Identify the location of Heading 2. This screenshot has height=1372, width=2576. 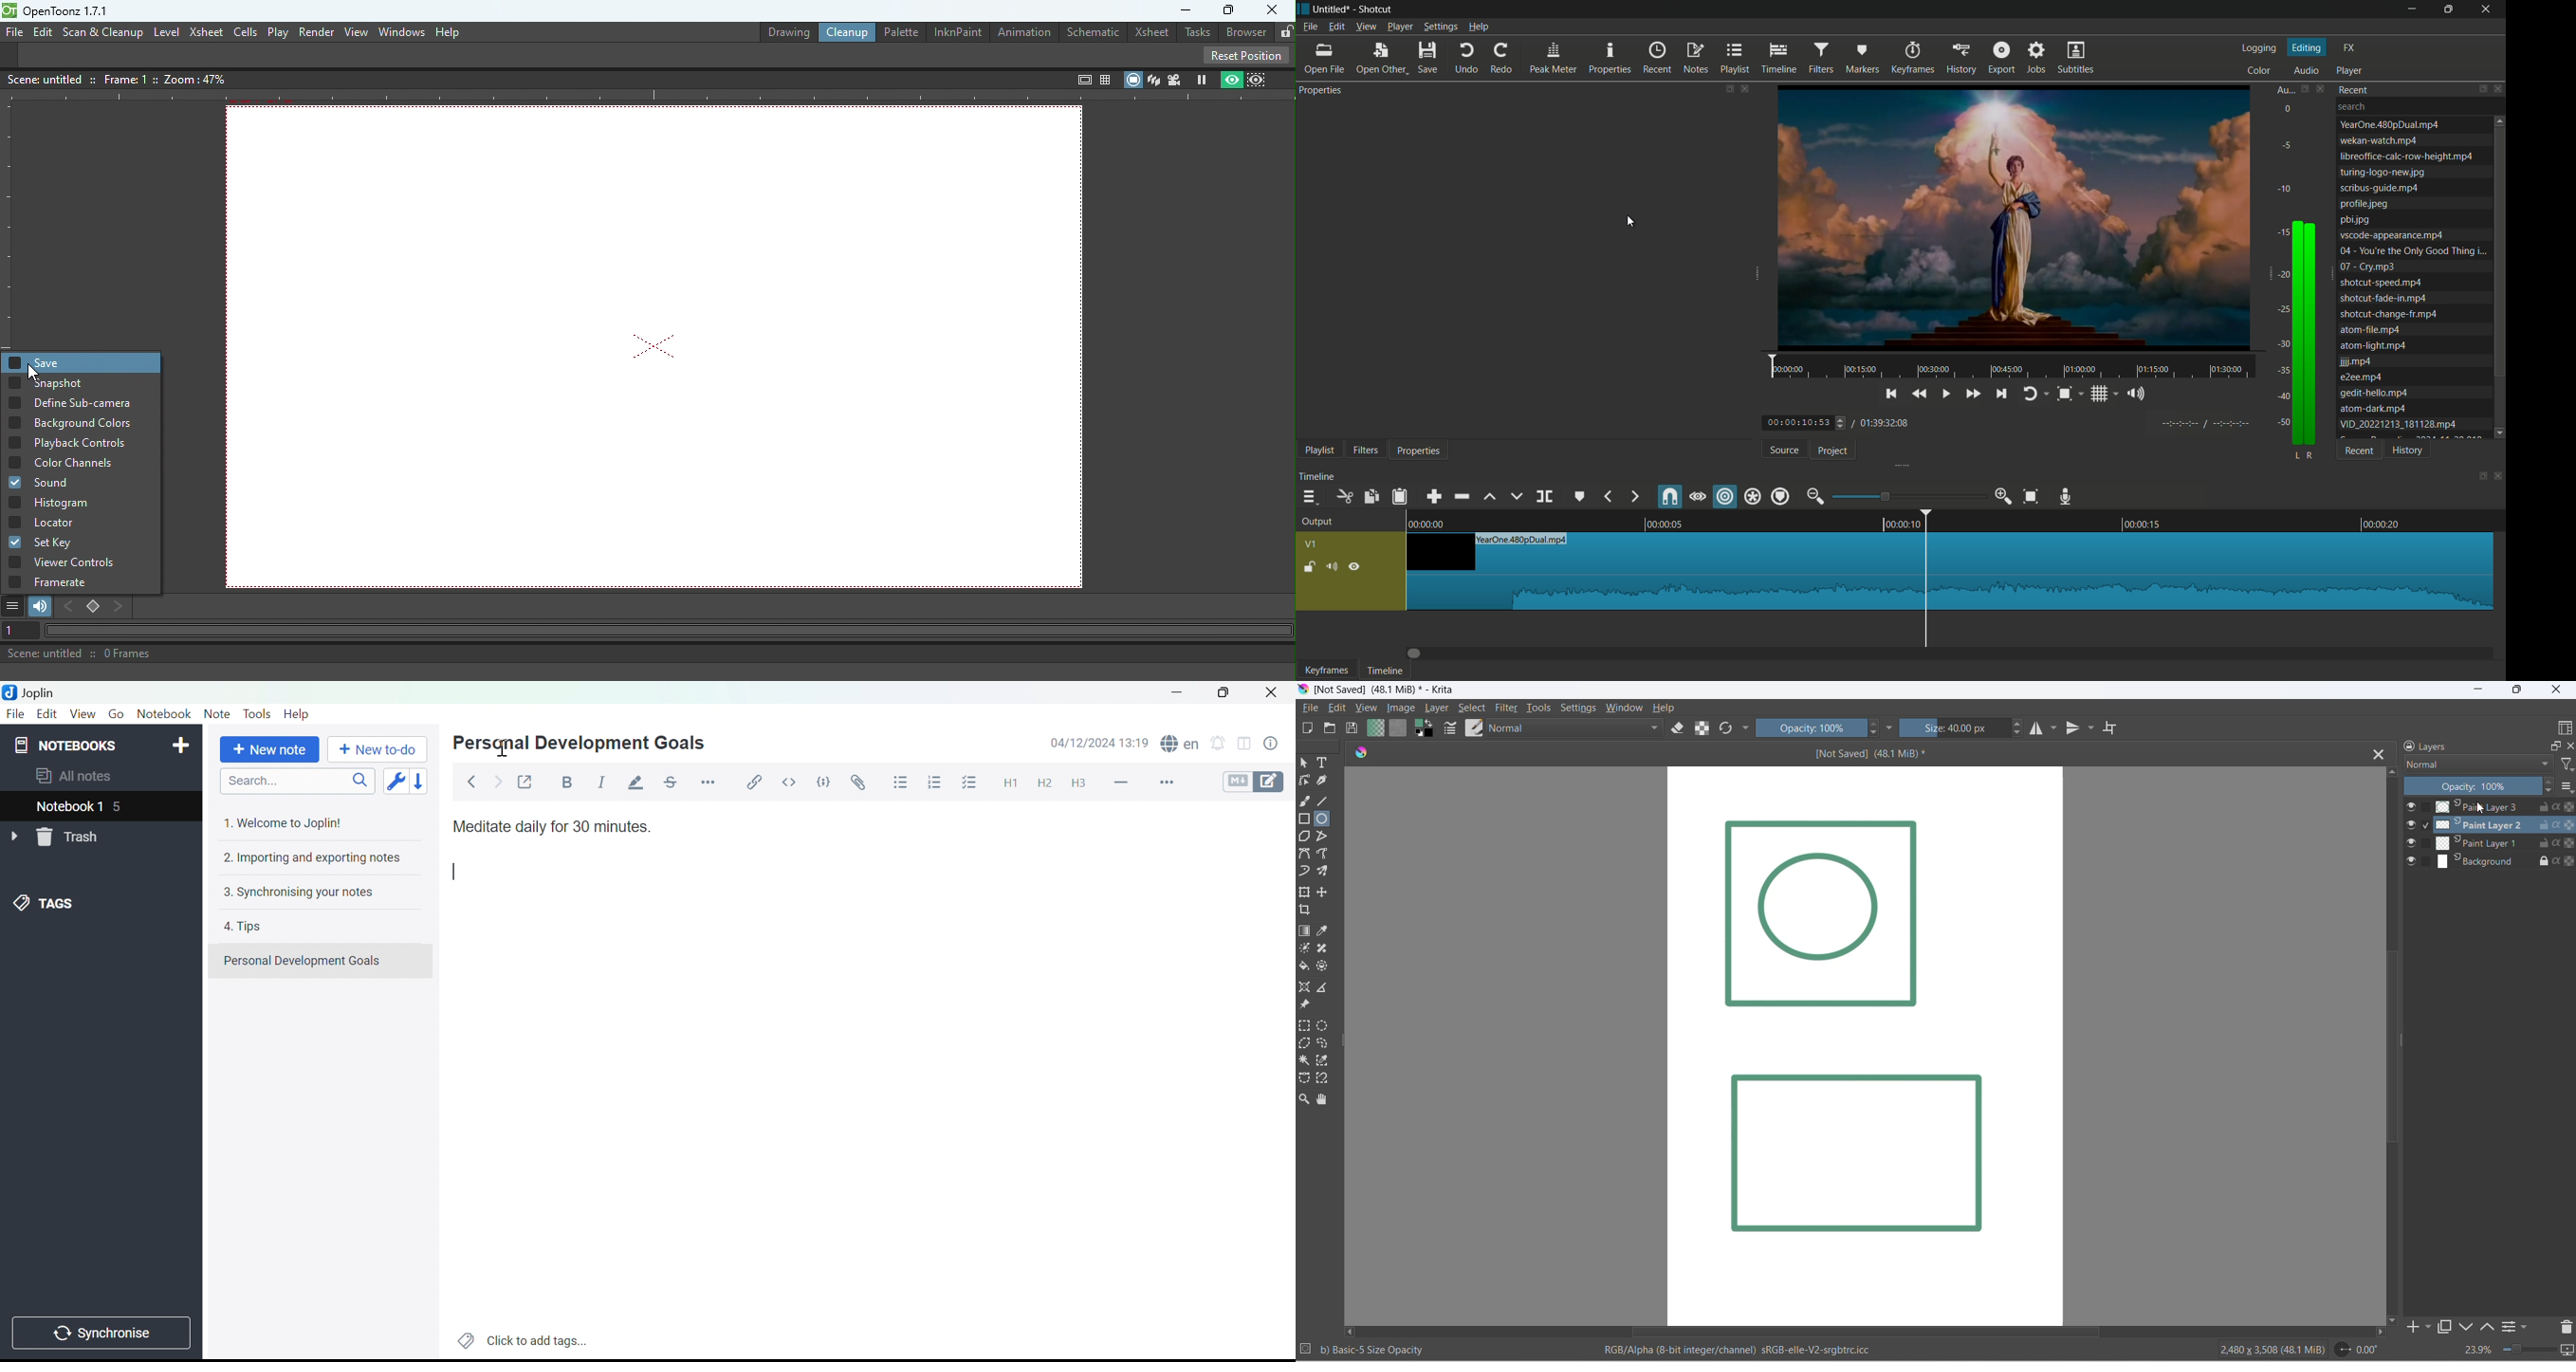
(1044, 785).